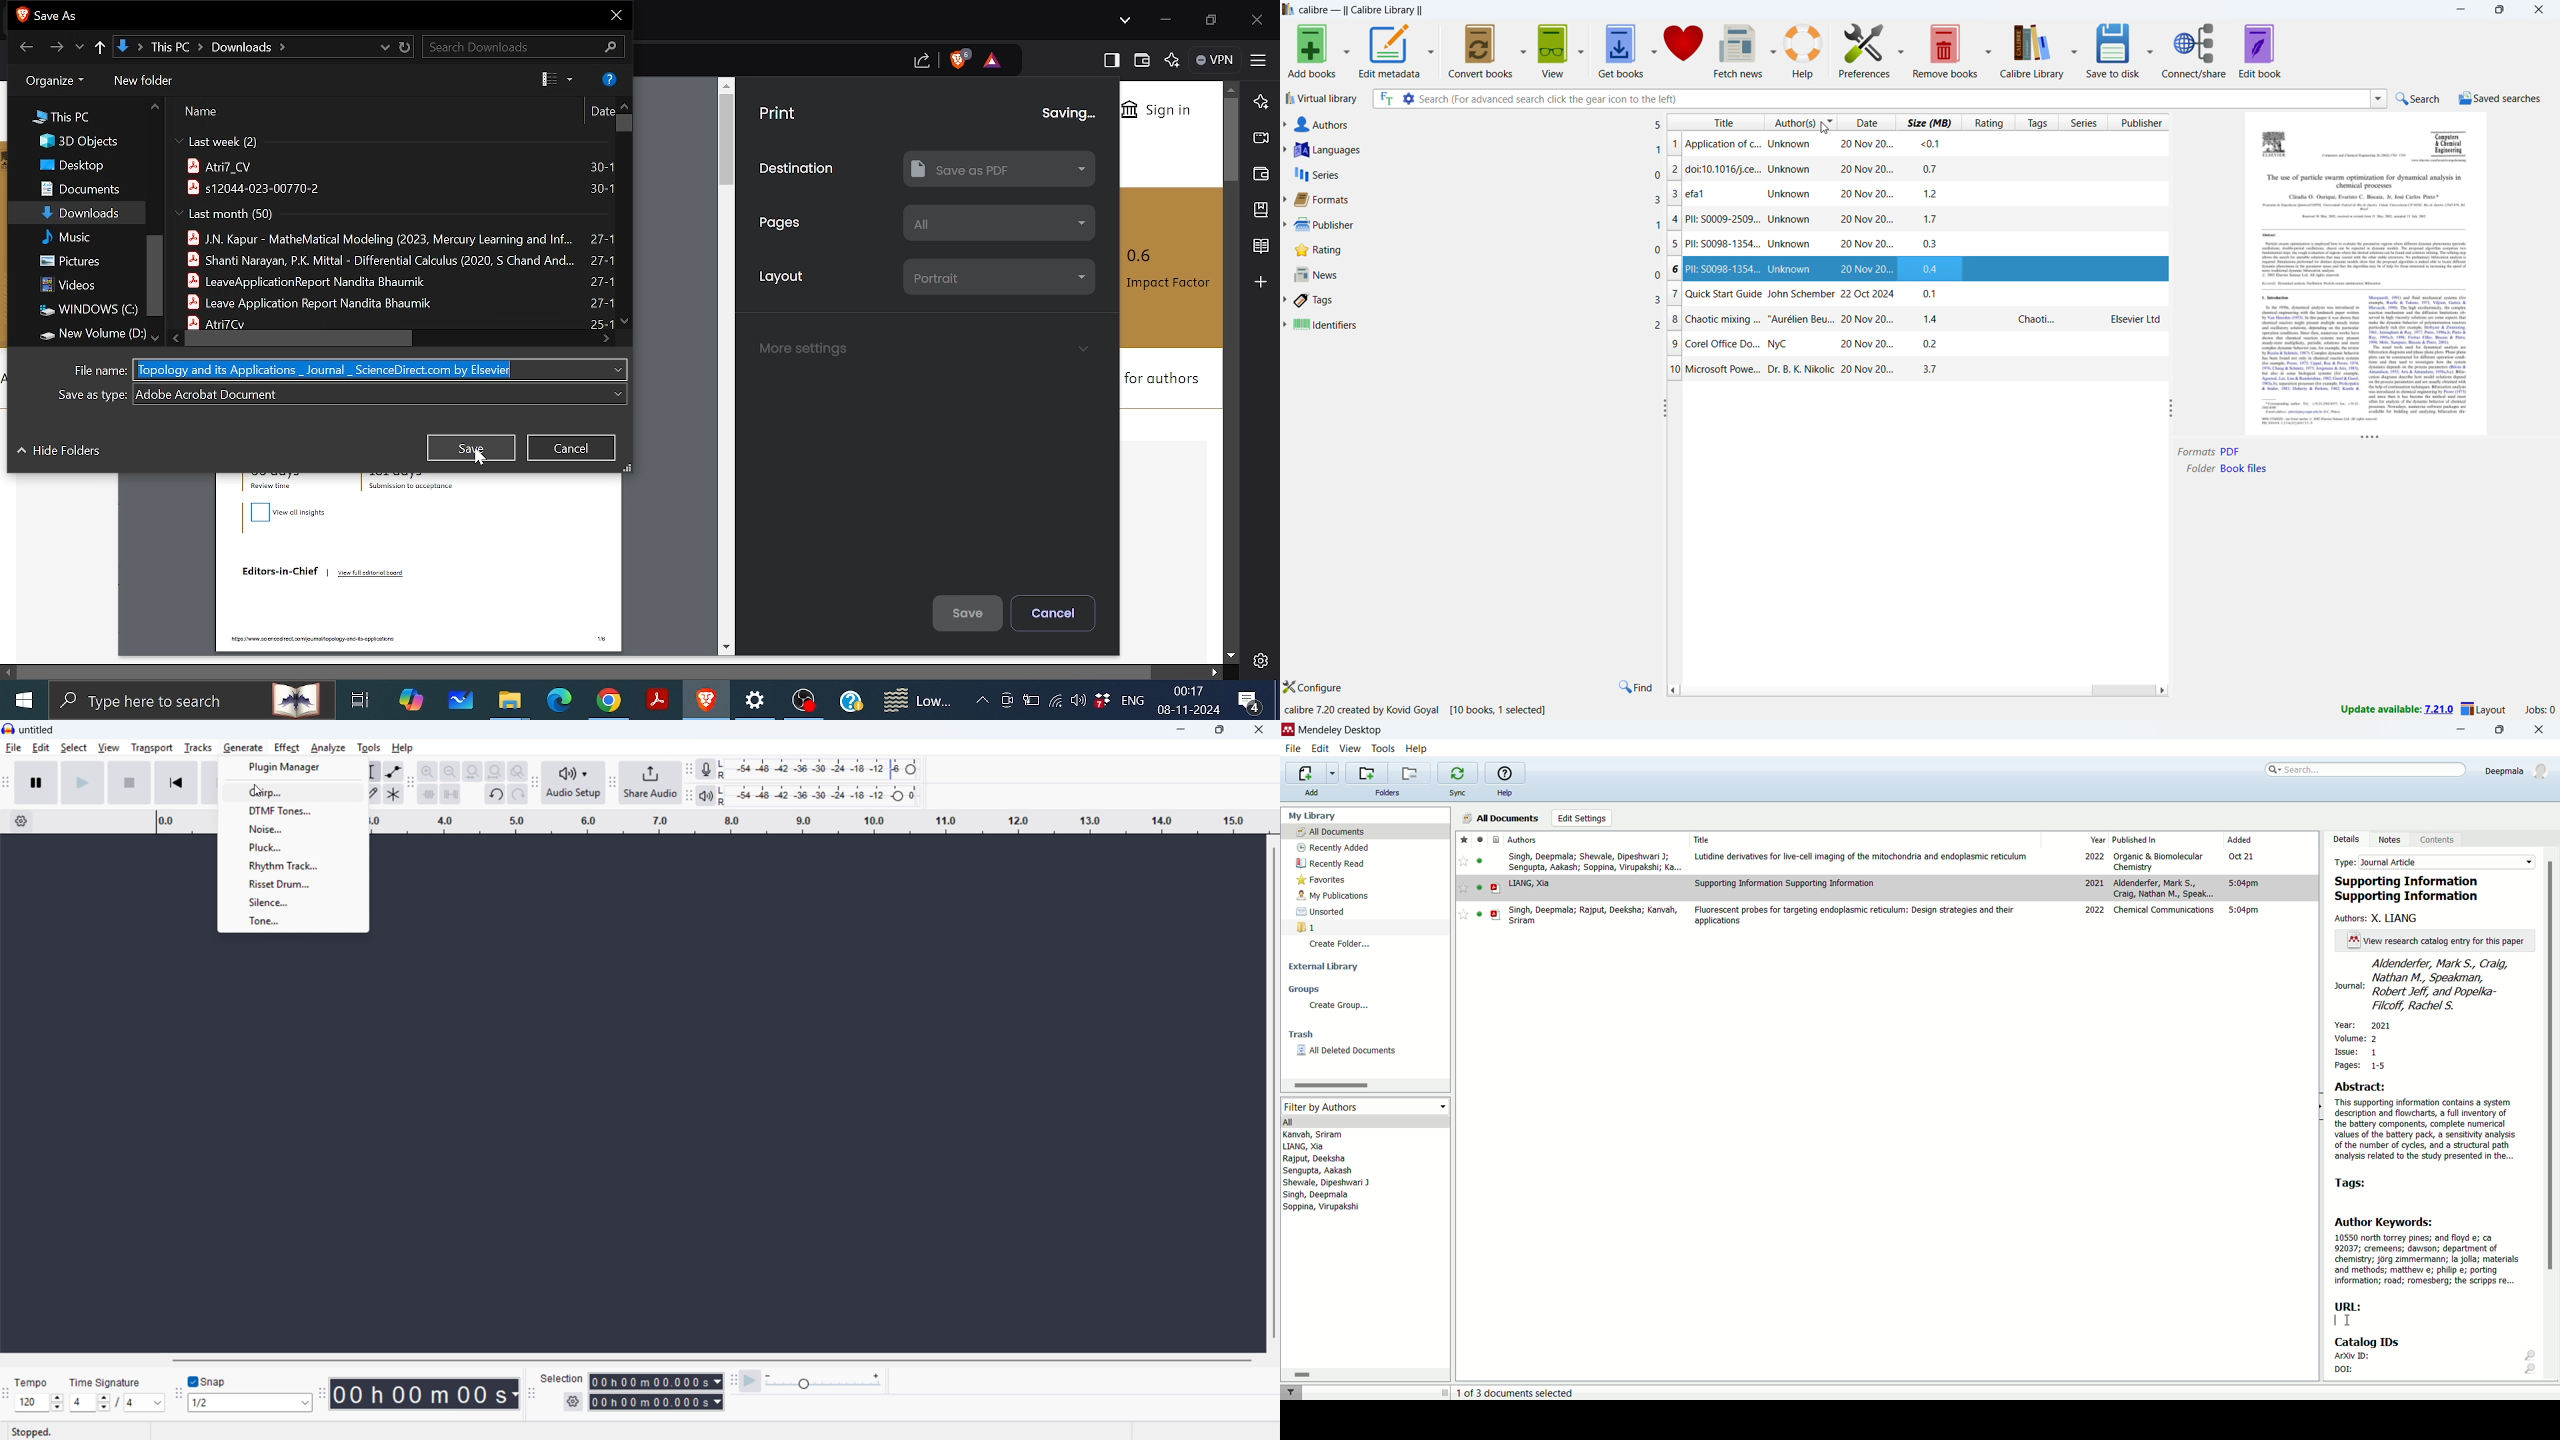 The height and width of the screenshot is (1456, 2576). What do you see at coordinates (2357, 1052) in the screenshot?
I see `issue: 1` at bounding box center [2357, 1052].